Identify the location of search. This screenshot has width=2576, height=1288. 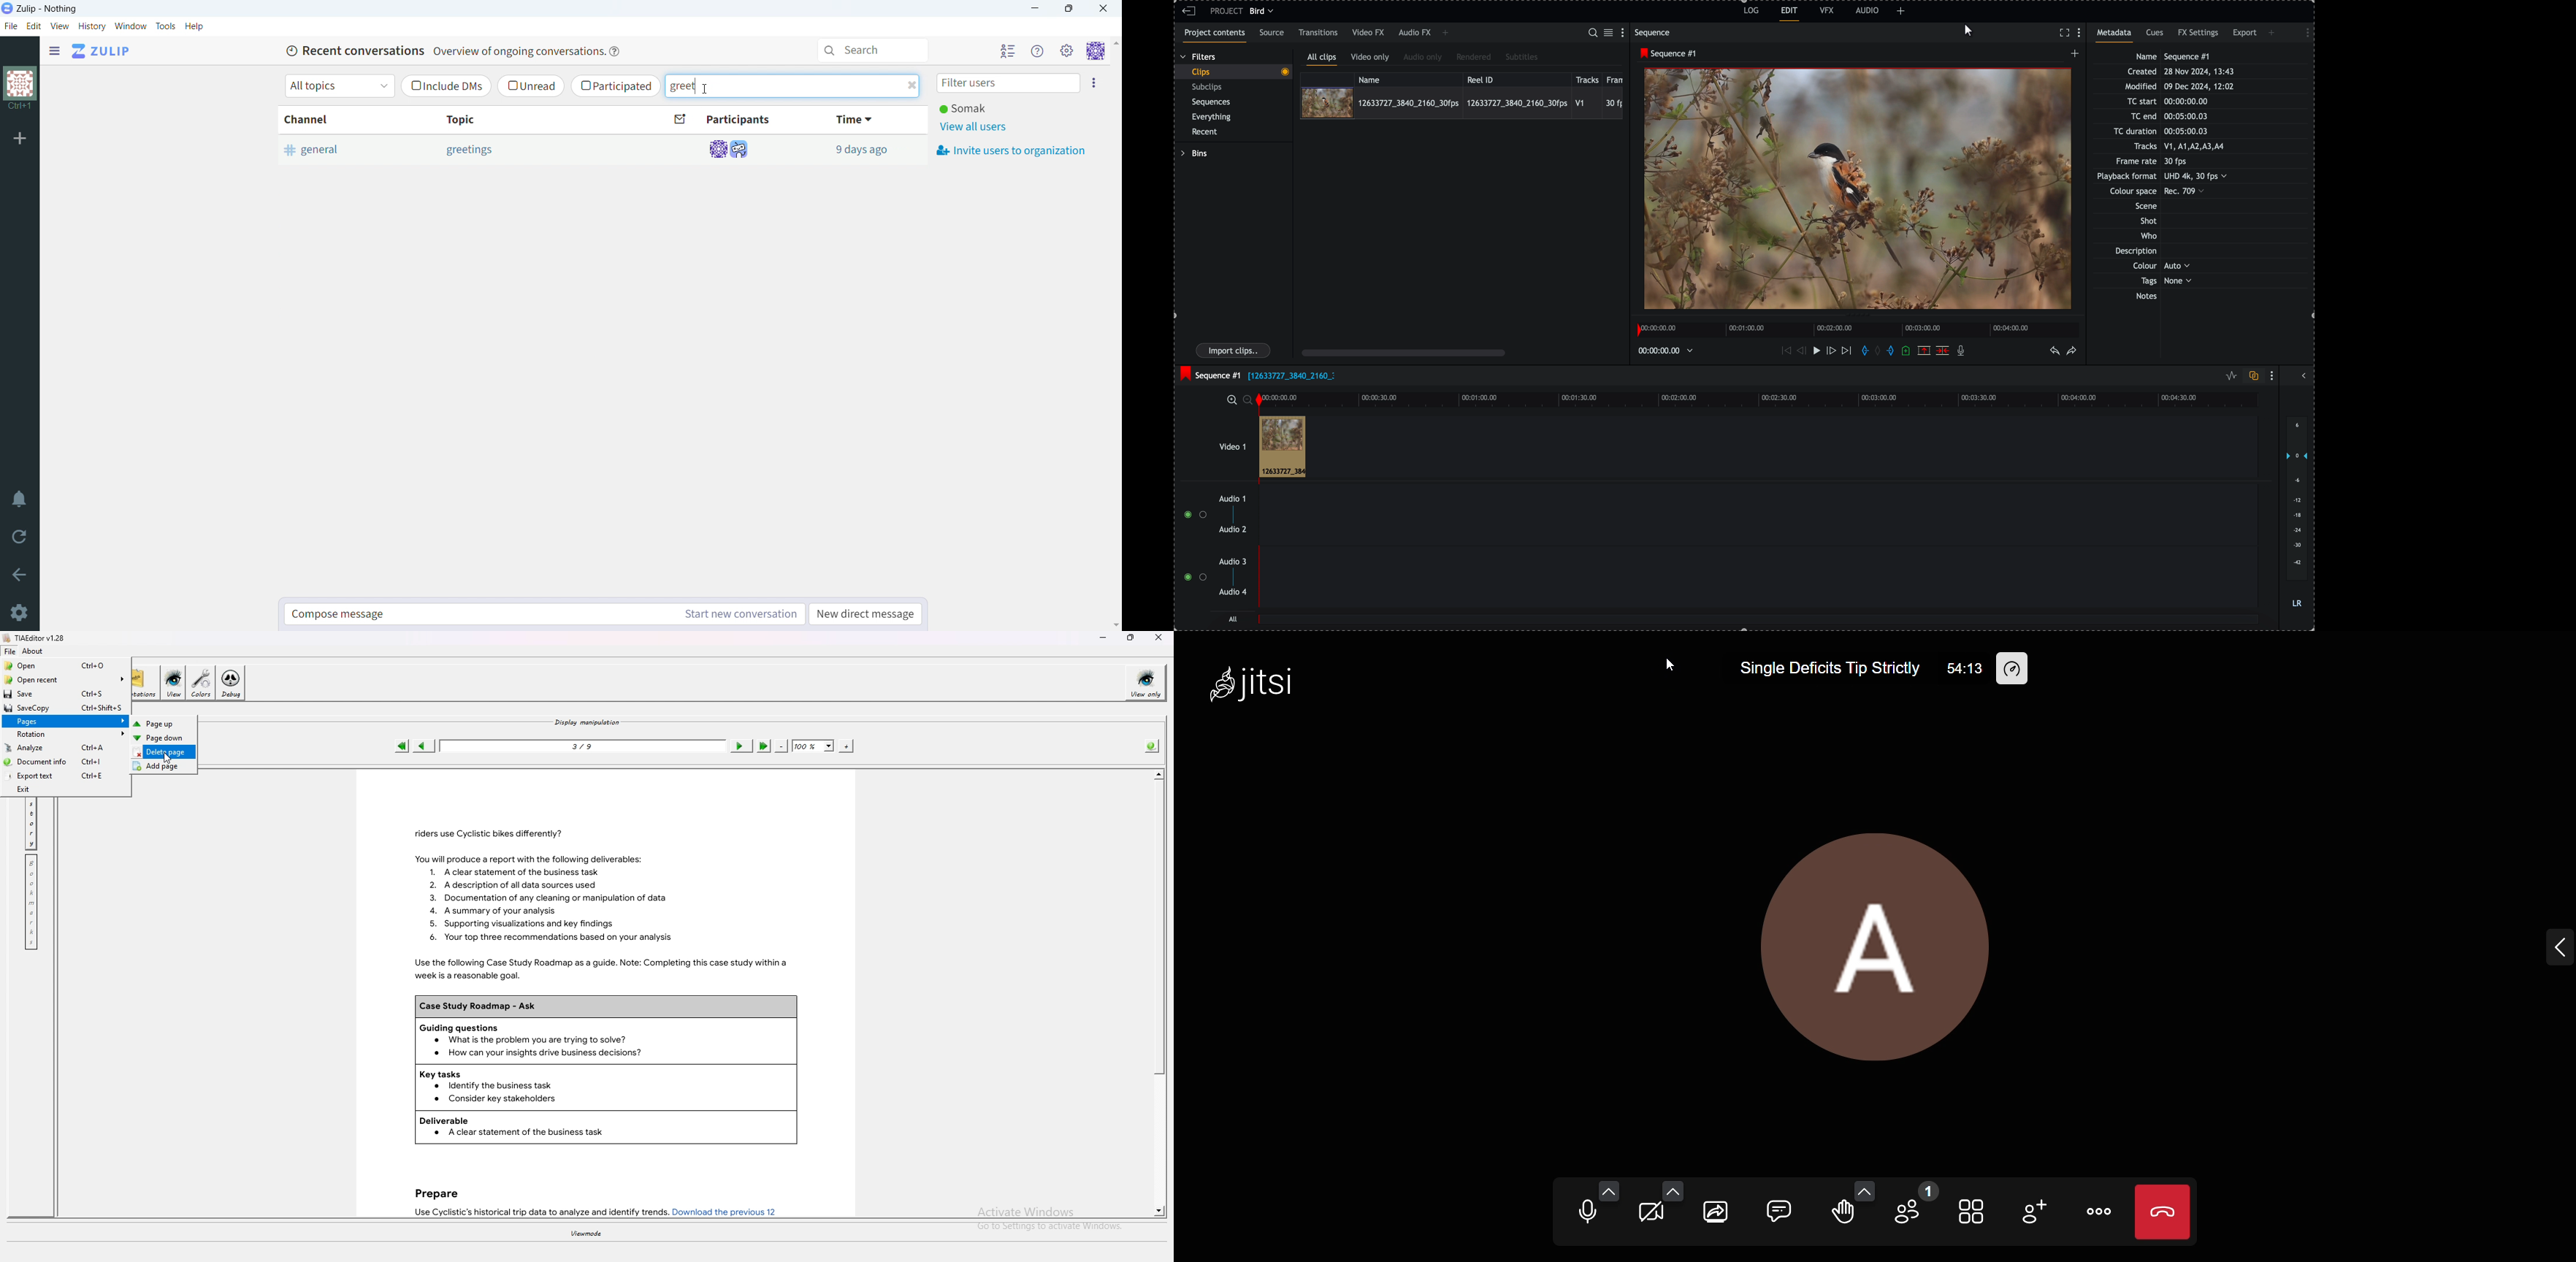
(875, 50).